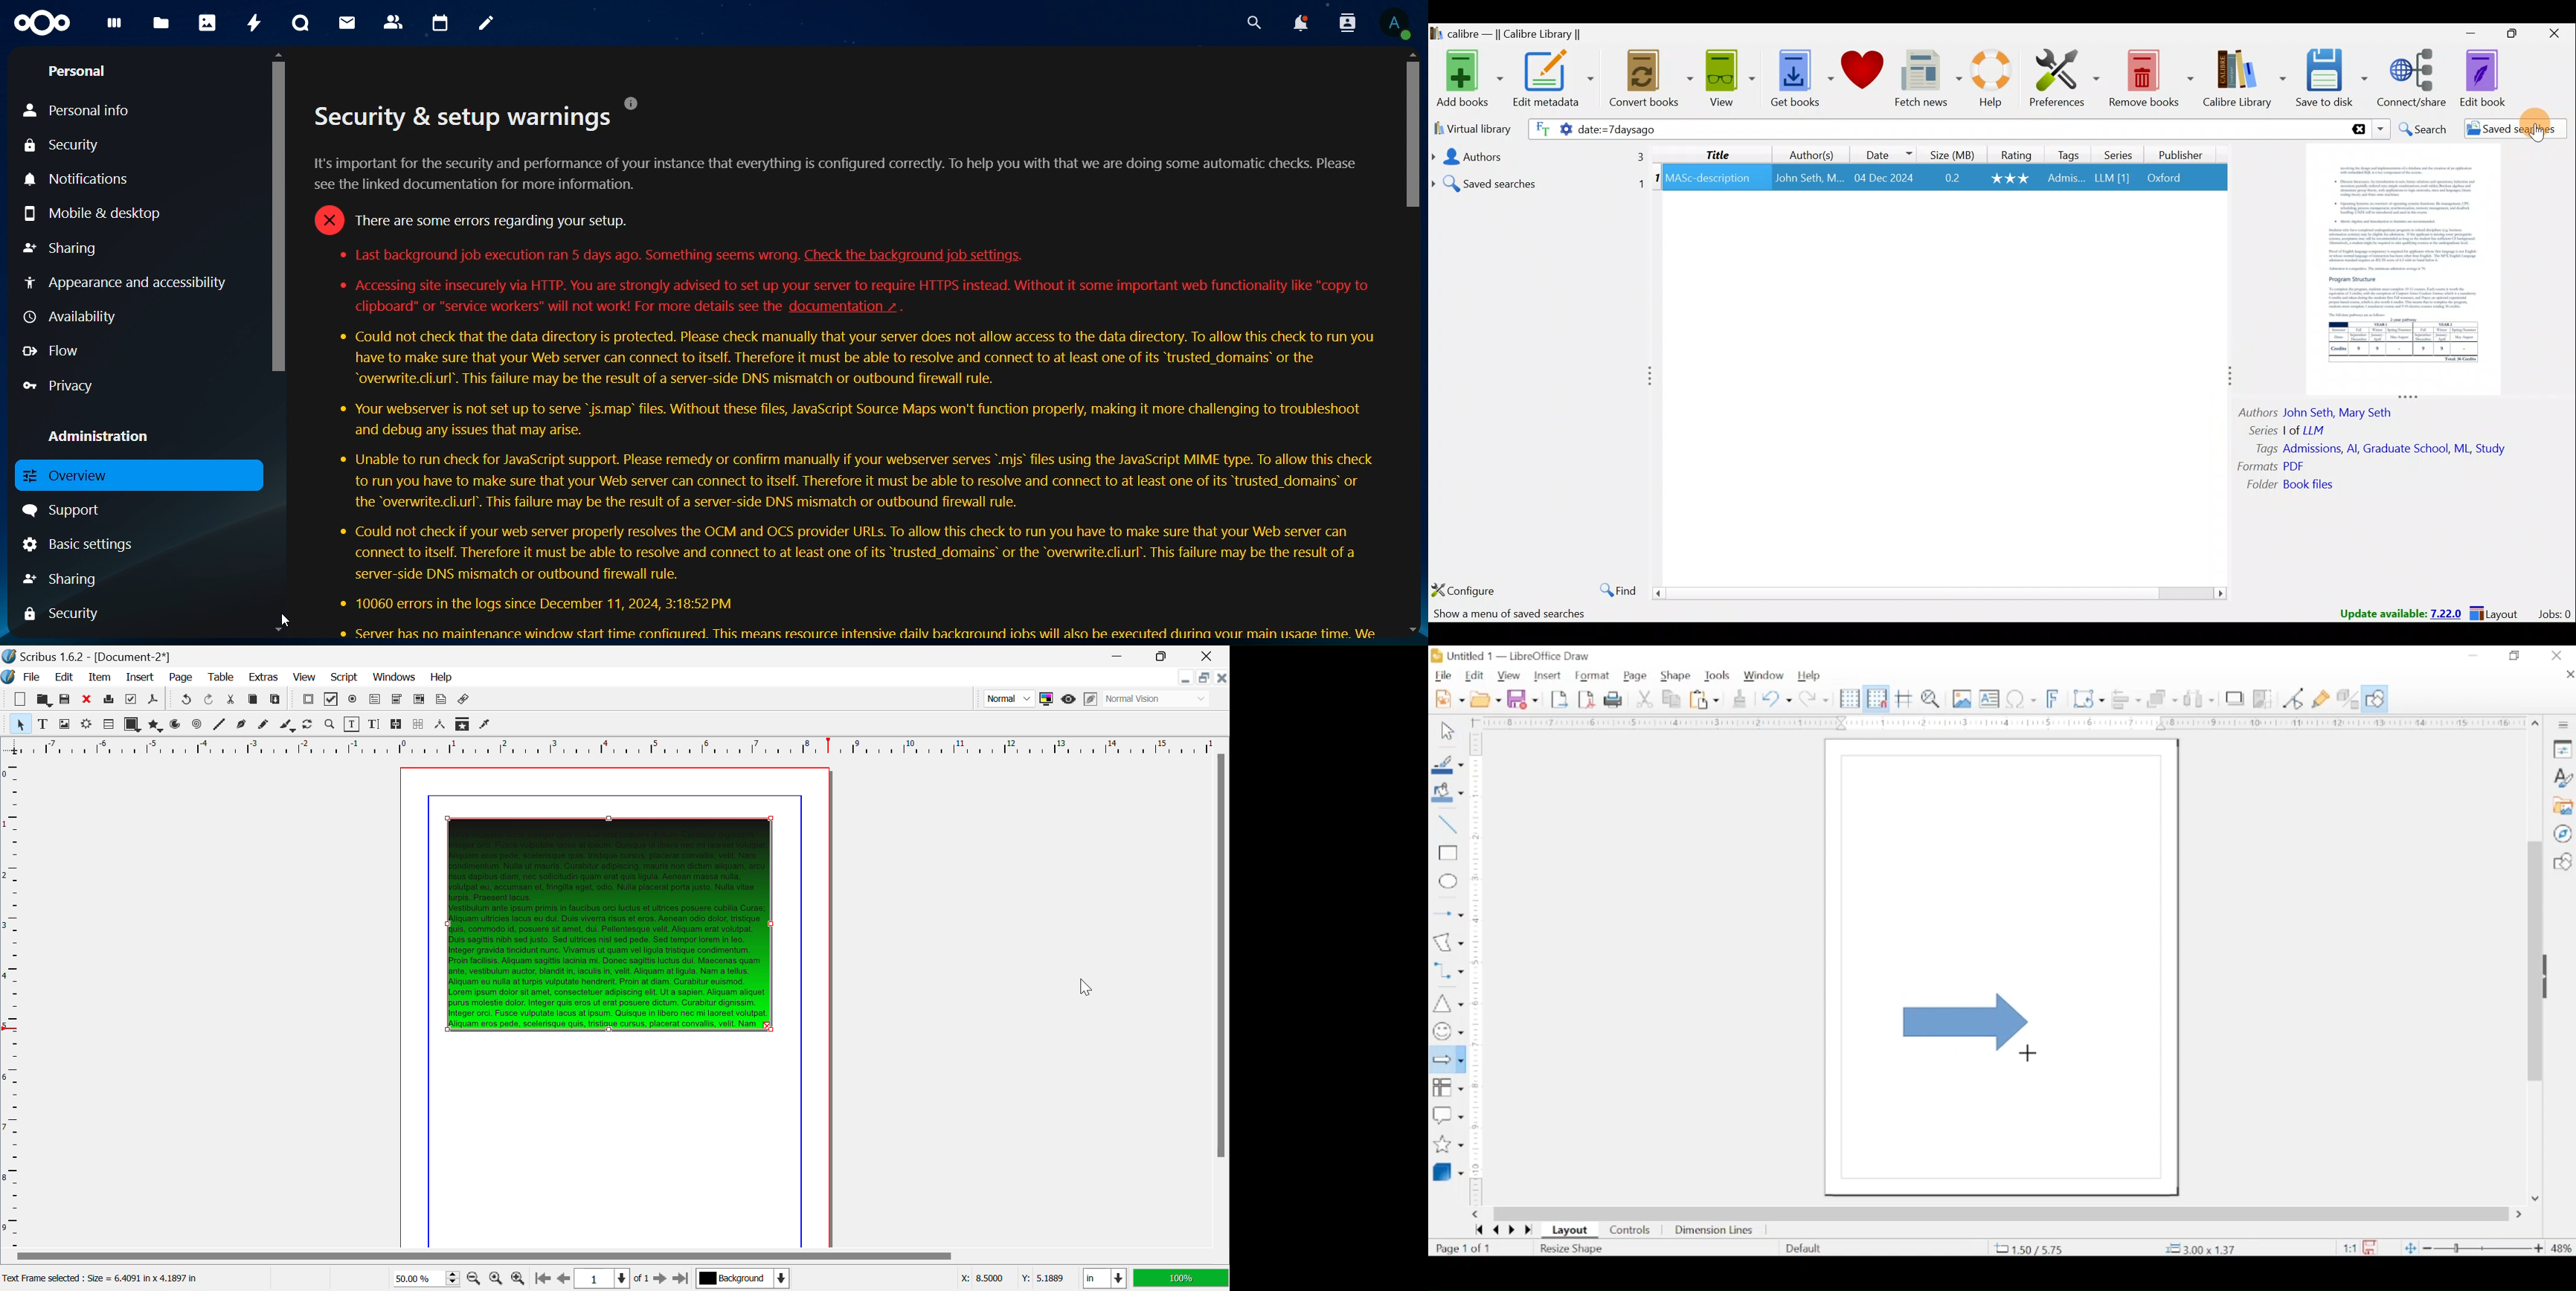 This screenshot has height=1316, width=2576. What do you see at coordinates (115, 28) in the screenshot?
I see `dashboard` at bounding box center [115, 28].